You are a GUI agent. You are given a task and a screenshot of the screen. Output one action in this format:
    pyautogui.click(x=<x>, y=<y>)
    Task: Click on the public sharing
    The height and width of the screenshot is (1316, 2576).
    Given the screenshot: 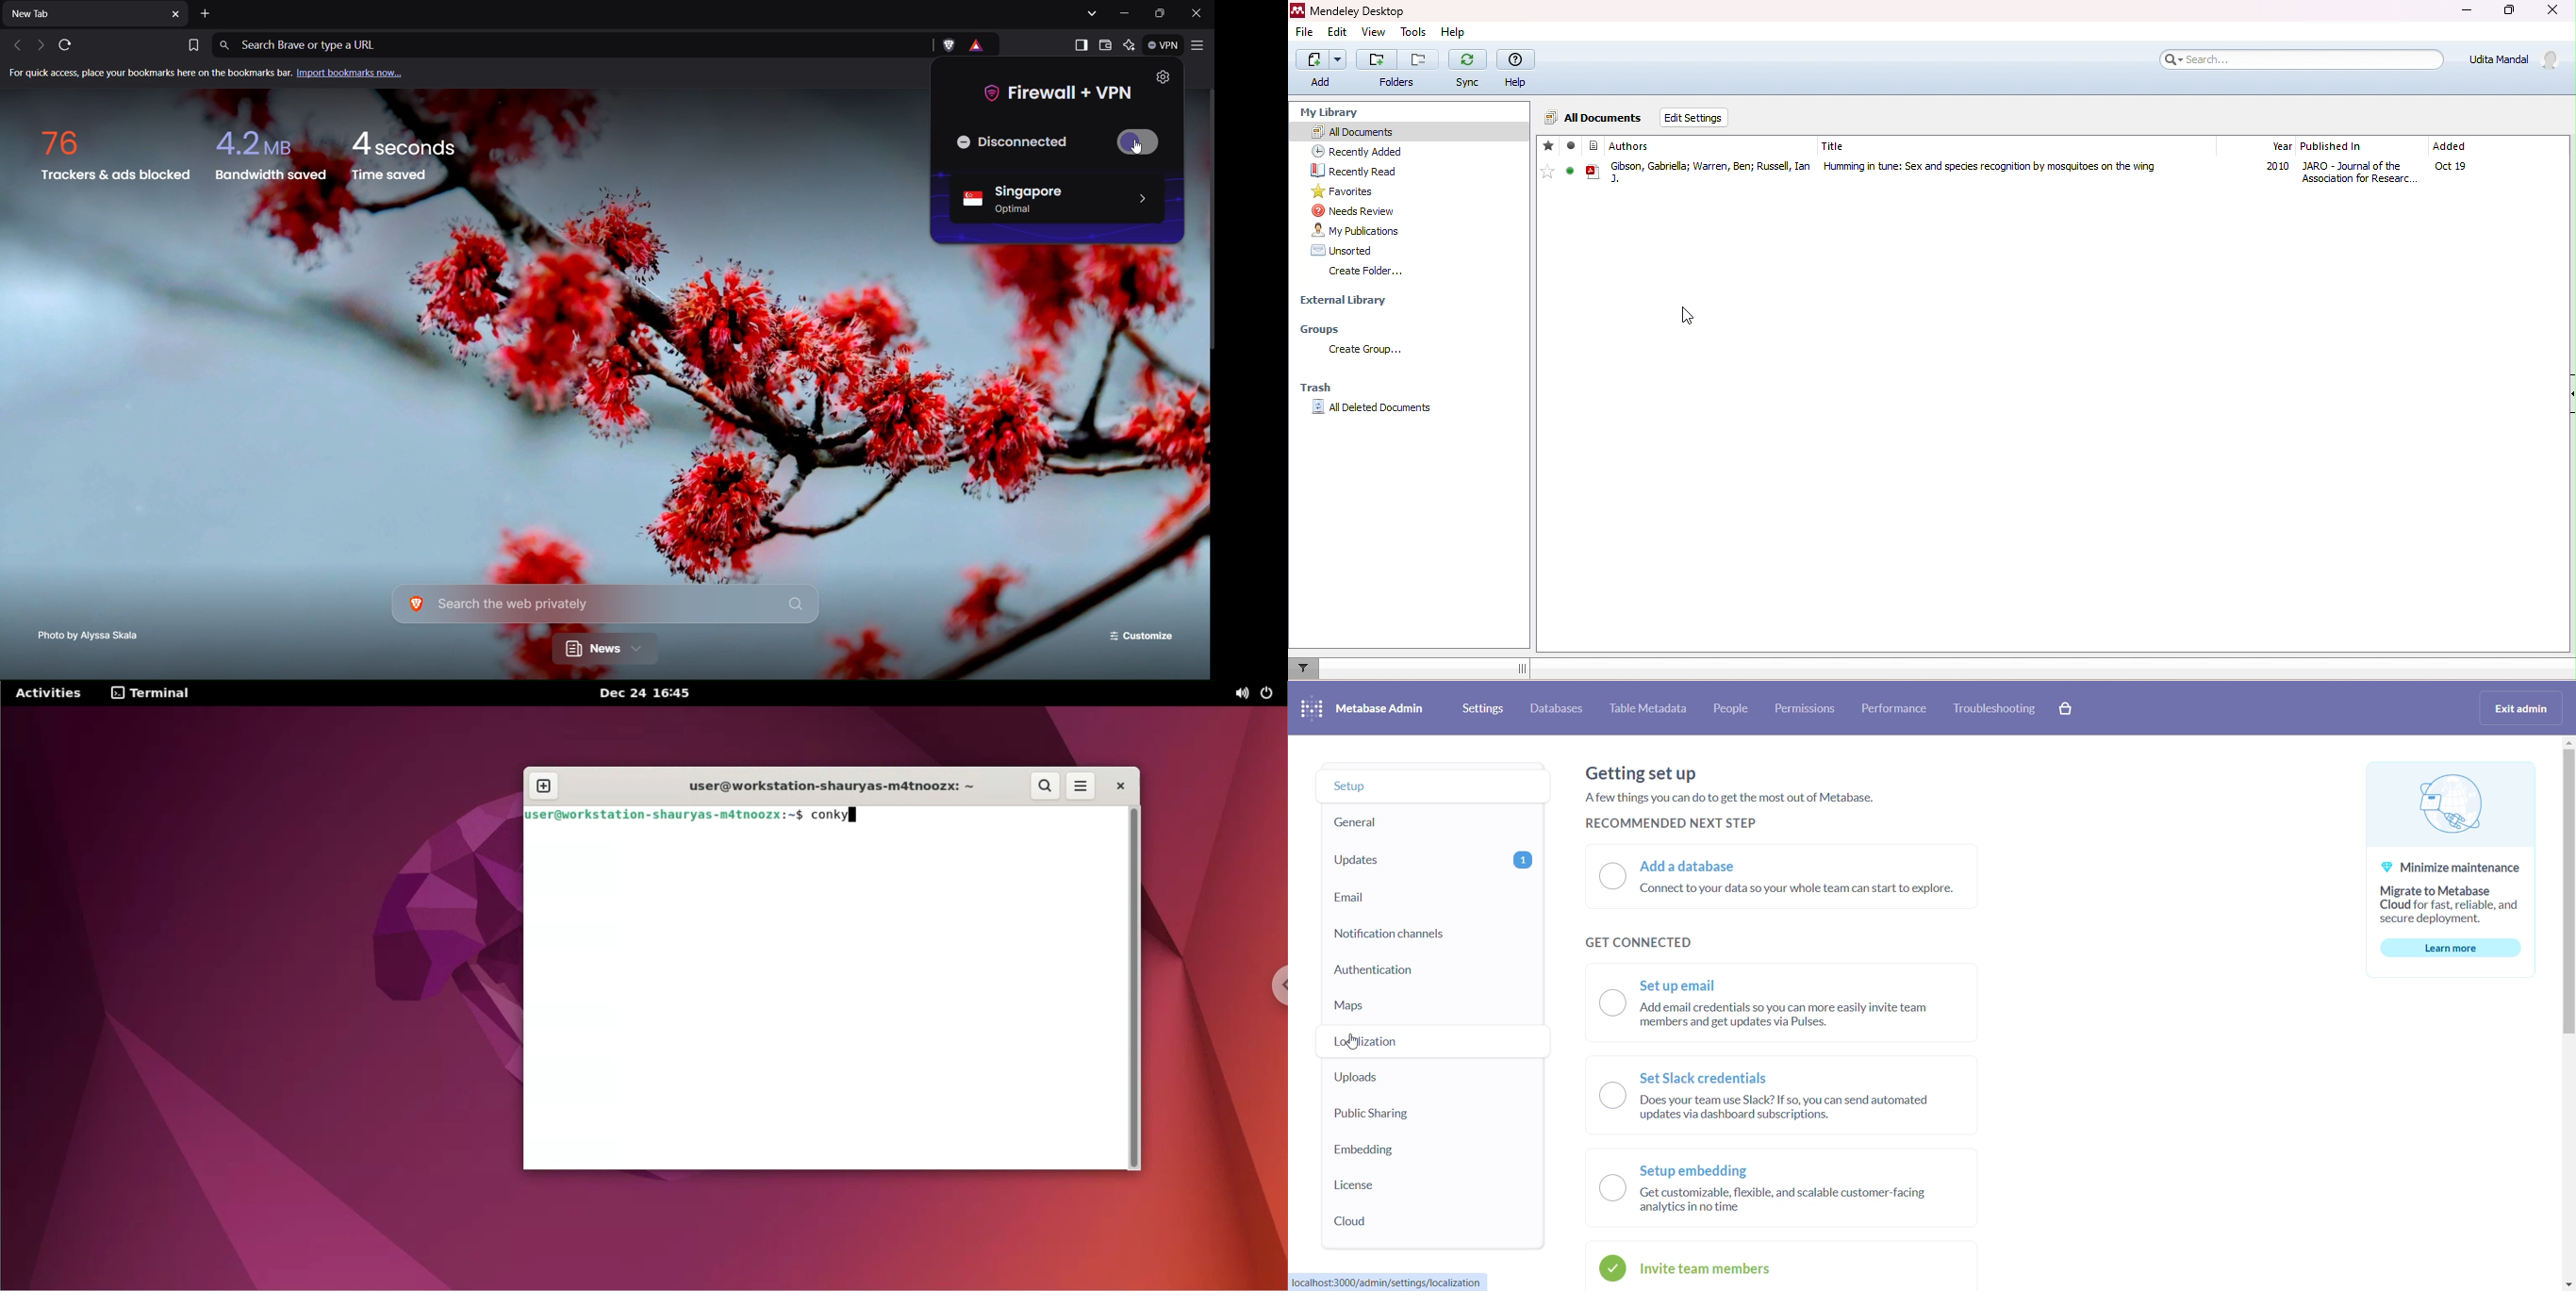 What is the action you would take?
    pyautogui.click(x=1413, y=1113)
    